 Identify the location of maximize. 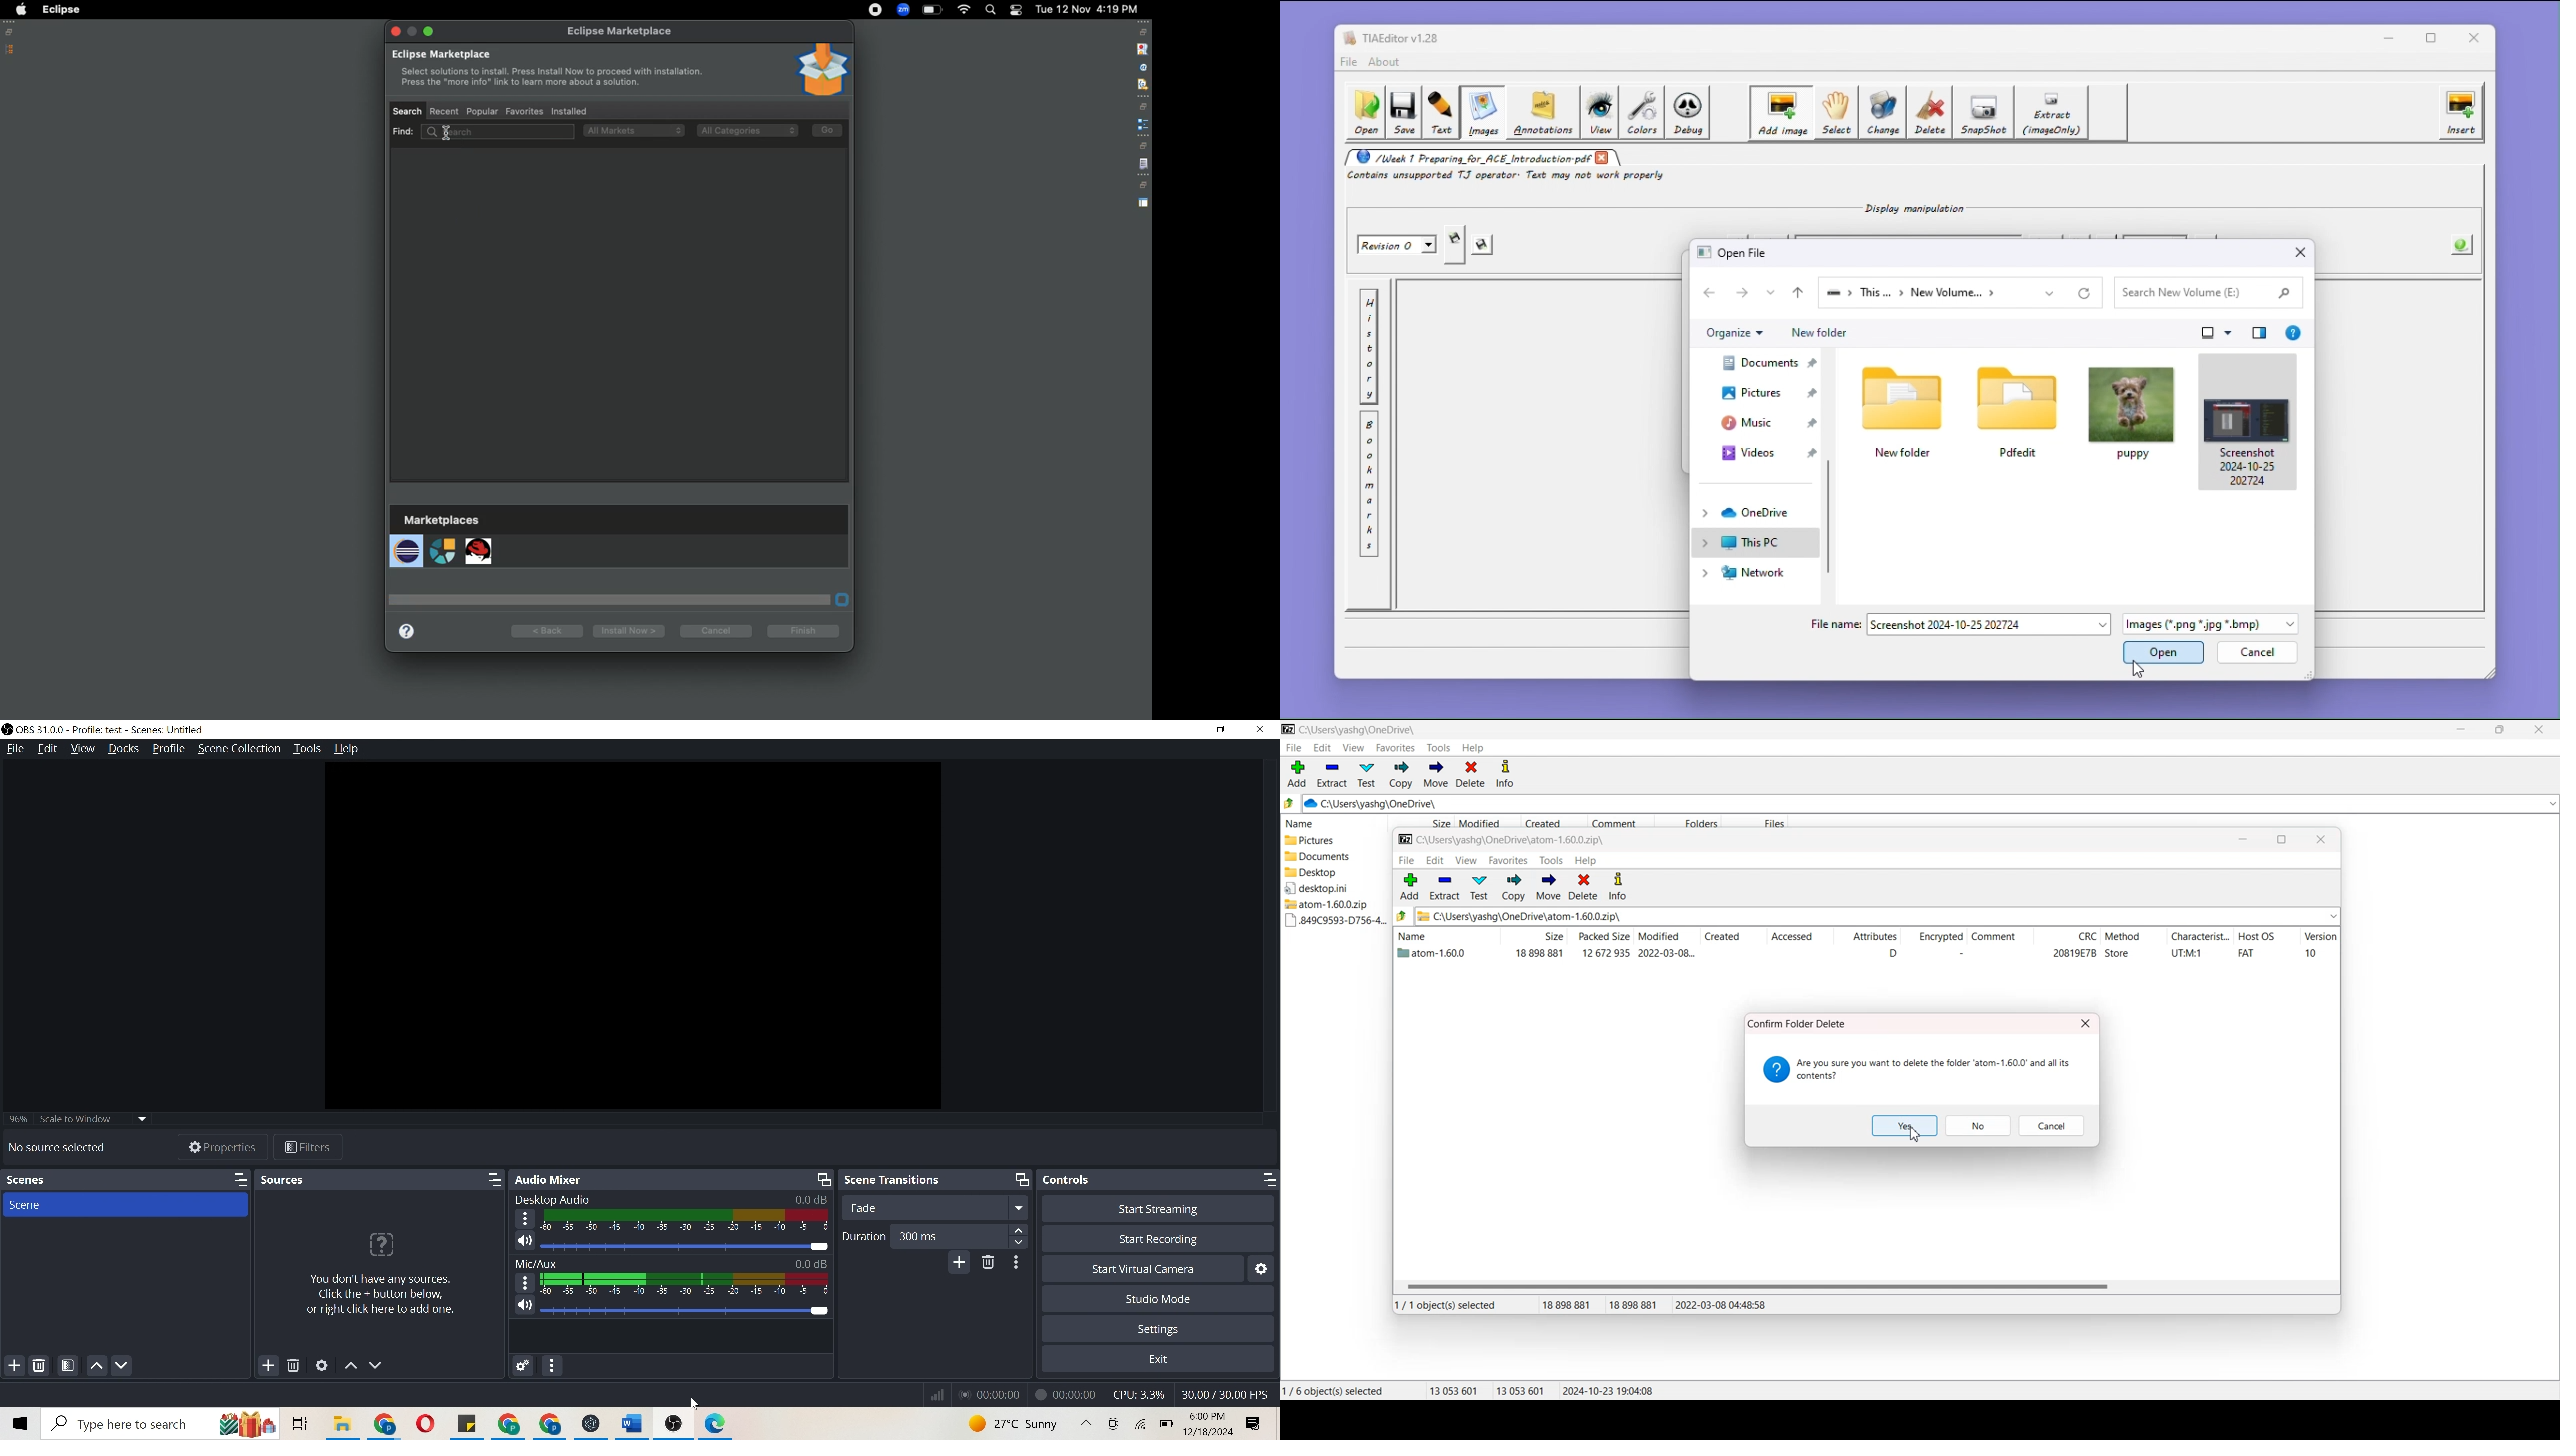
(237, 1179).